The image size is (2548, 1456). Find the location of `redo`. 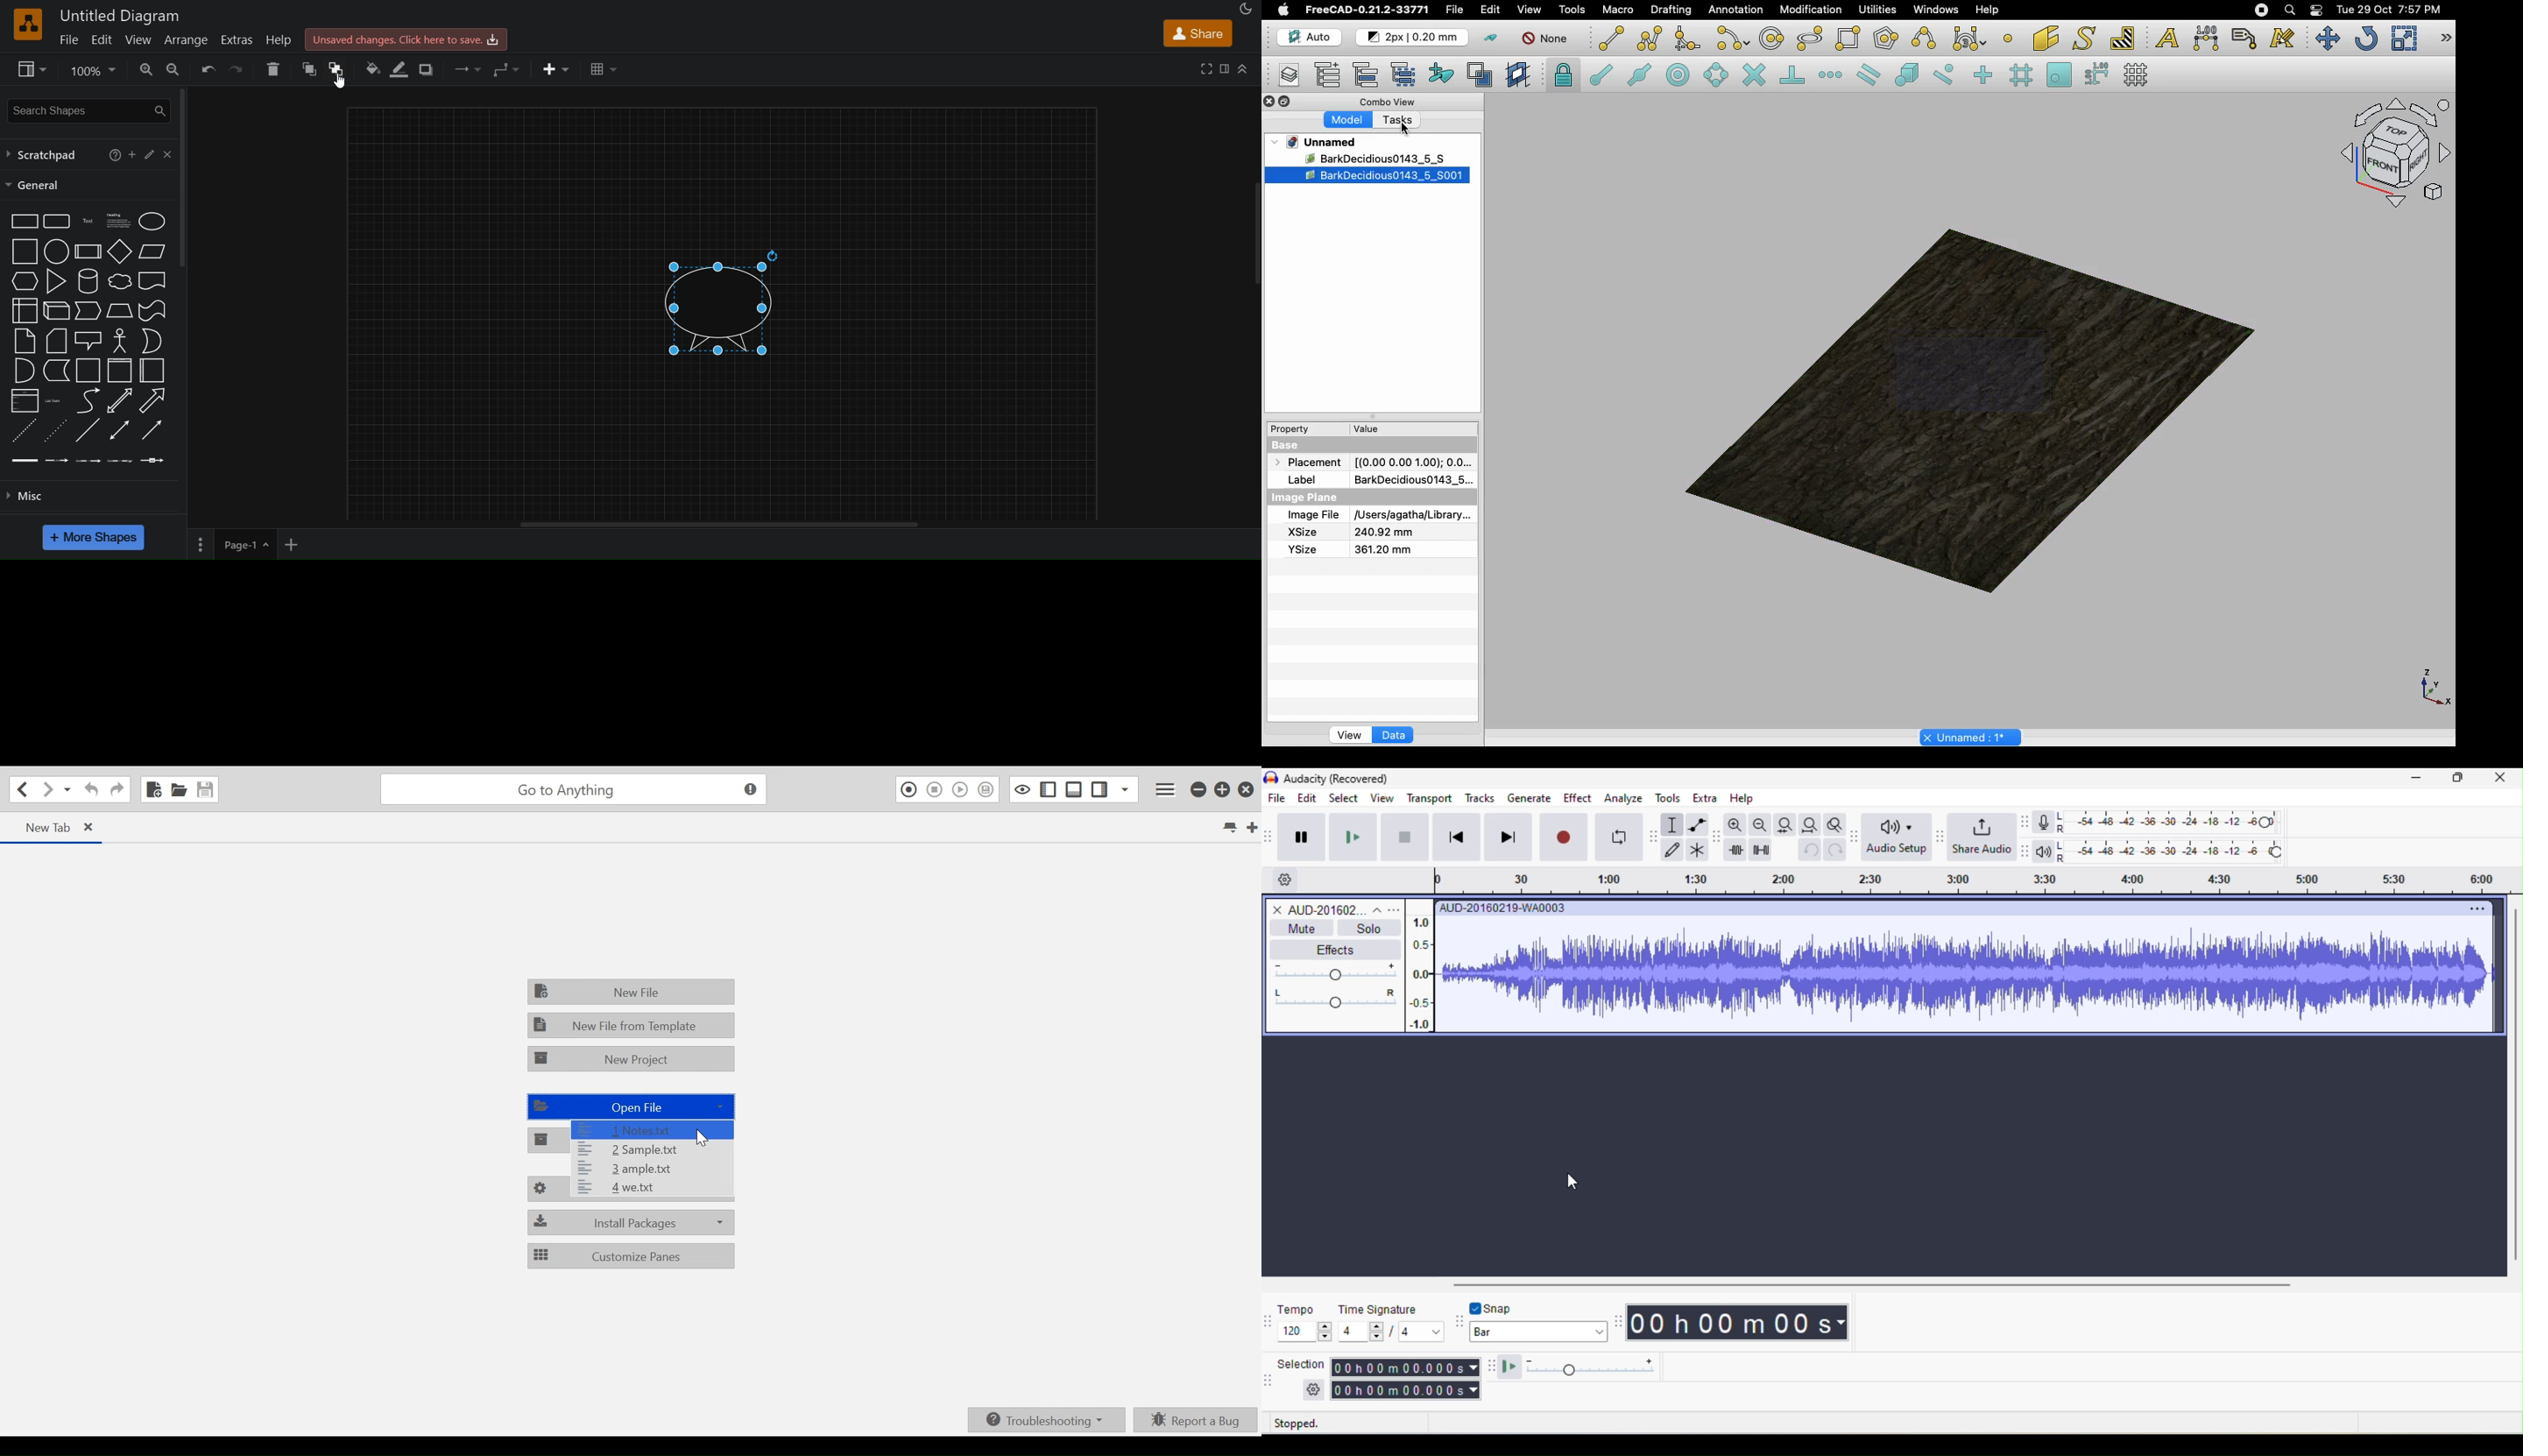

redo is located at coordinates (1836, 853).